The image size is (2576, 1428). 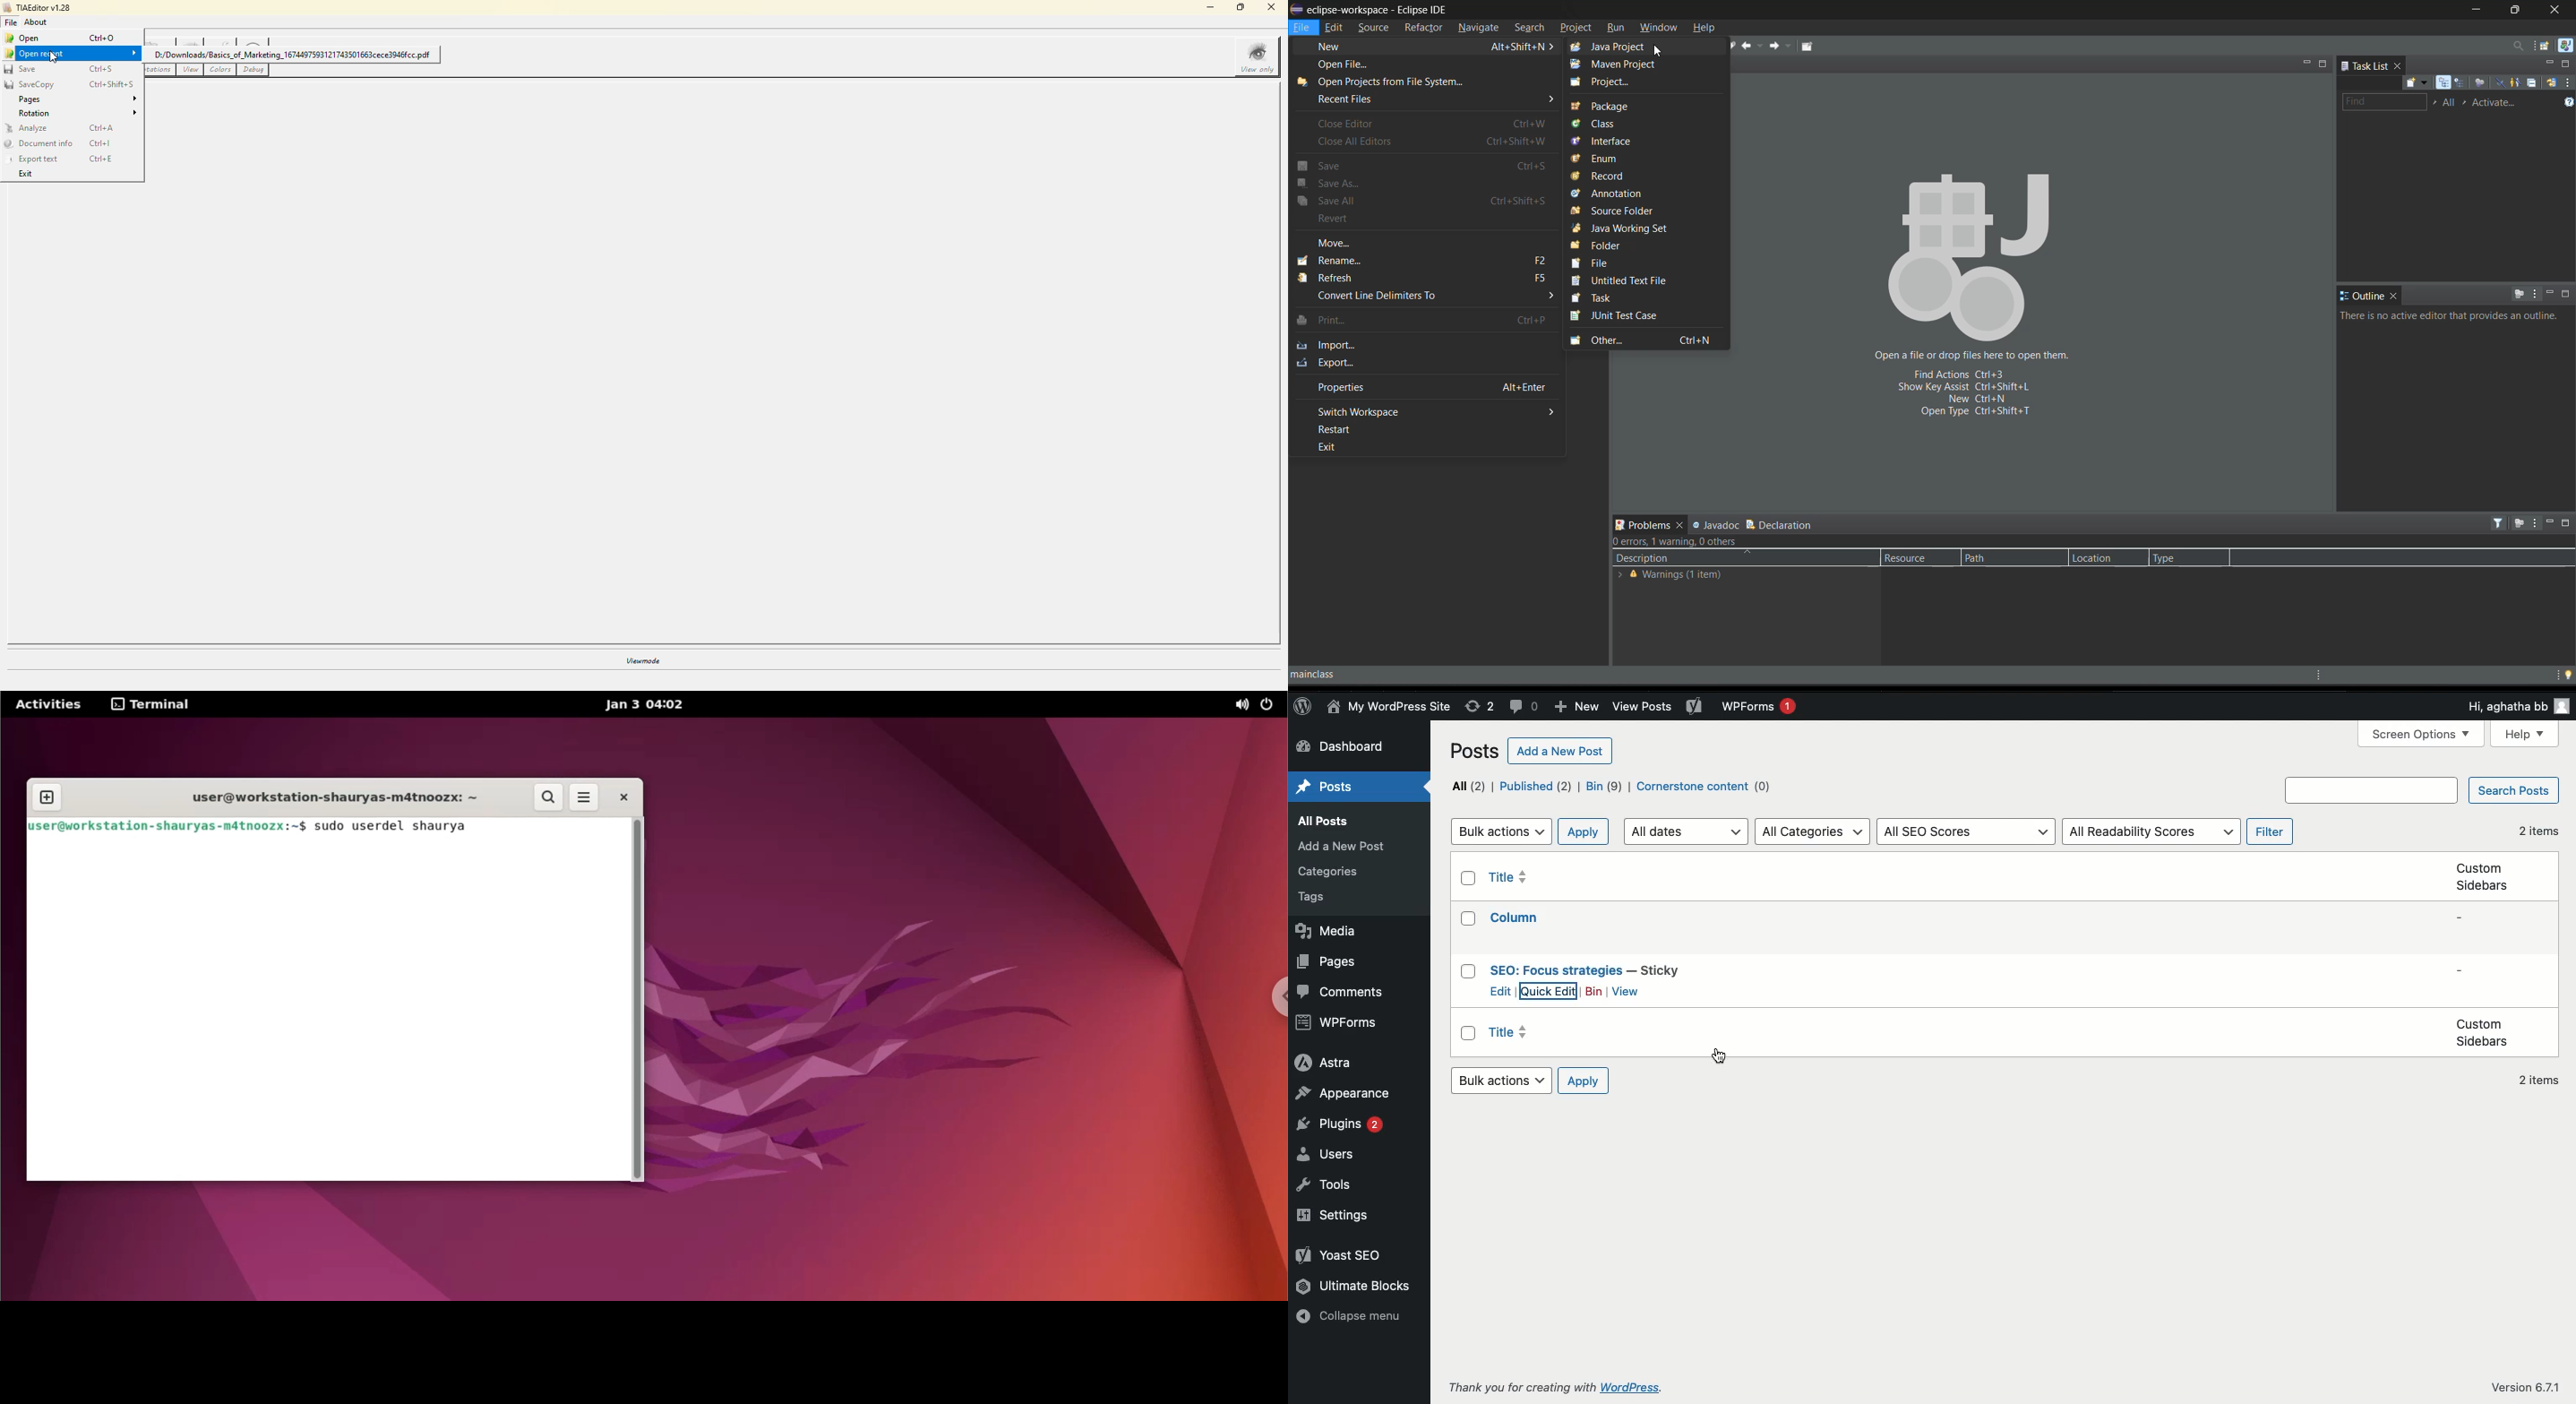 What do you see at coordinates (1330, 1154) in the screenshot?
I see `Users` at bounding box center [1330, 1154].